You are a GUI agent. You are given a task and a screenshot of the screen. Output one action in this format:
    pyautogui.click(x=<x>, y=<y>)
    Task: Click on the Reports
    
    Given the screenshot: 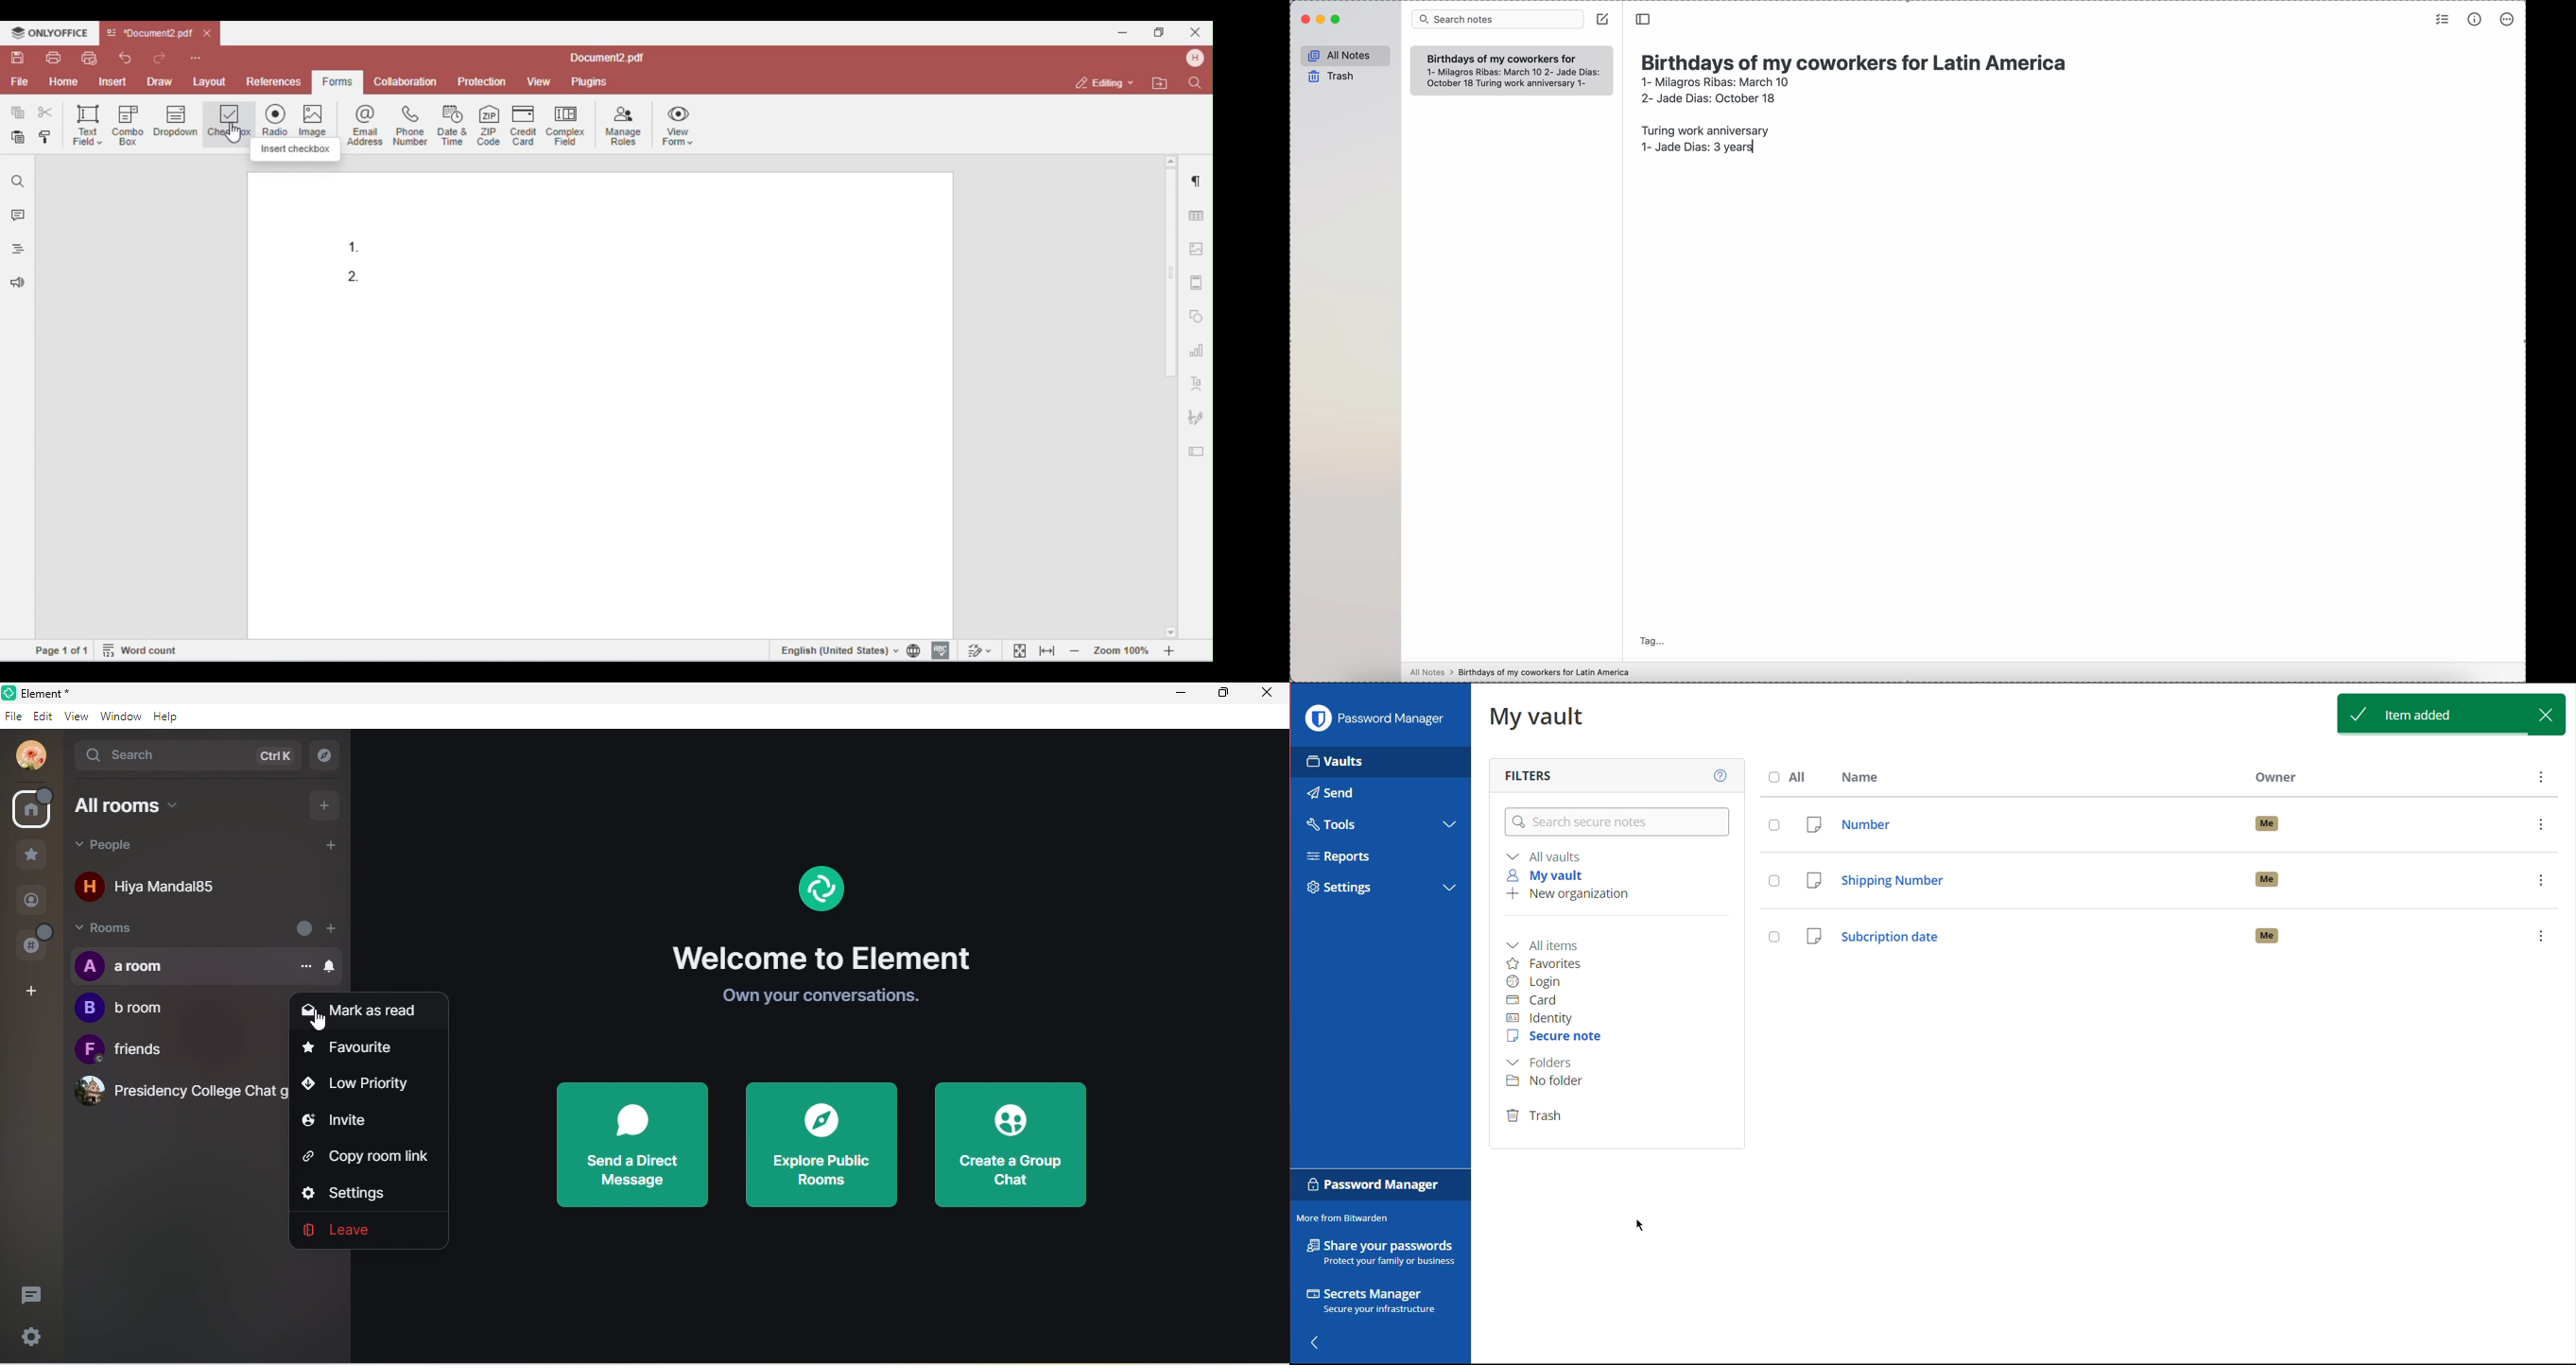 What is the action you would take?
    pyautogui.click(x=1339, y=856)
    